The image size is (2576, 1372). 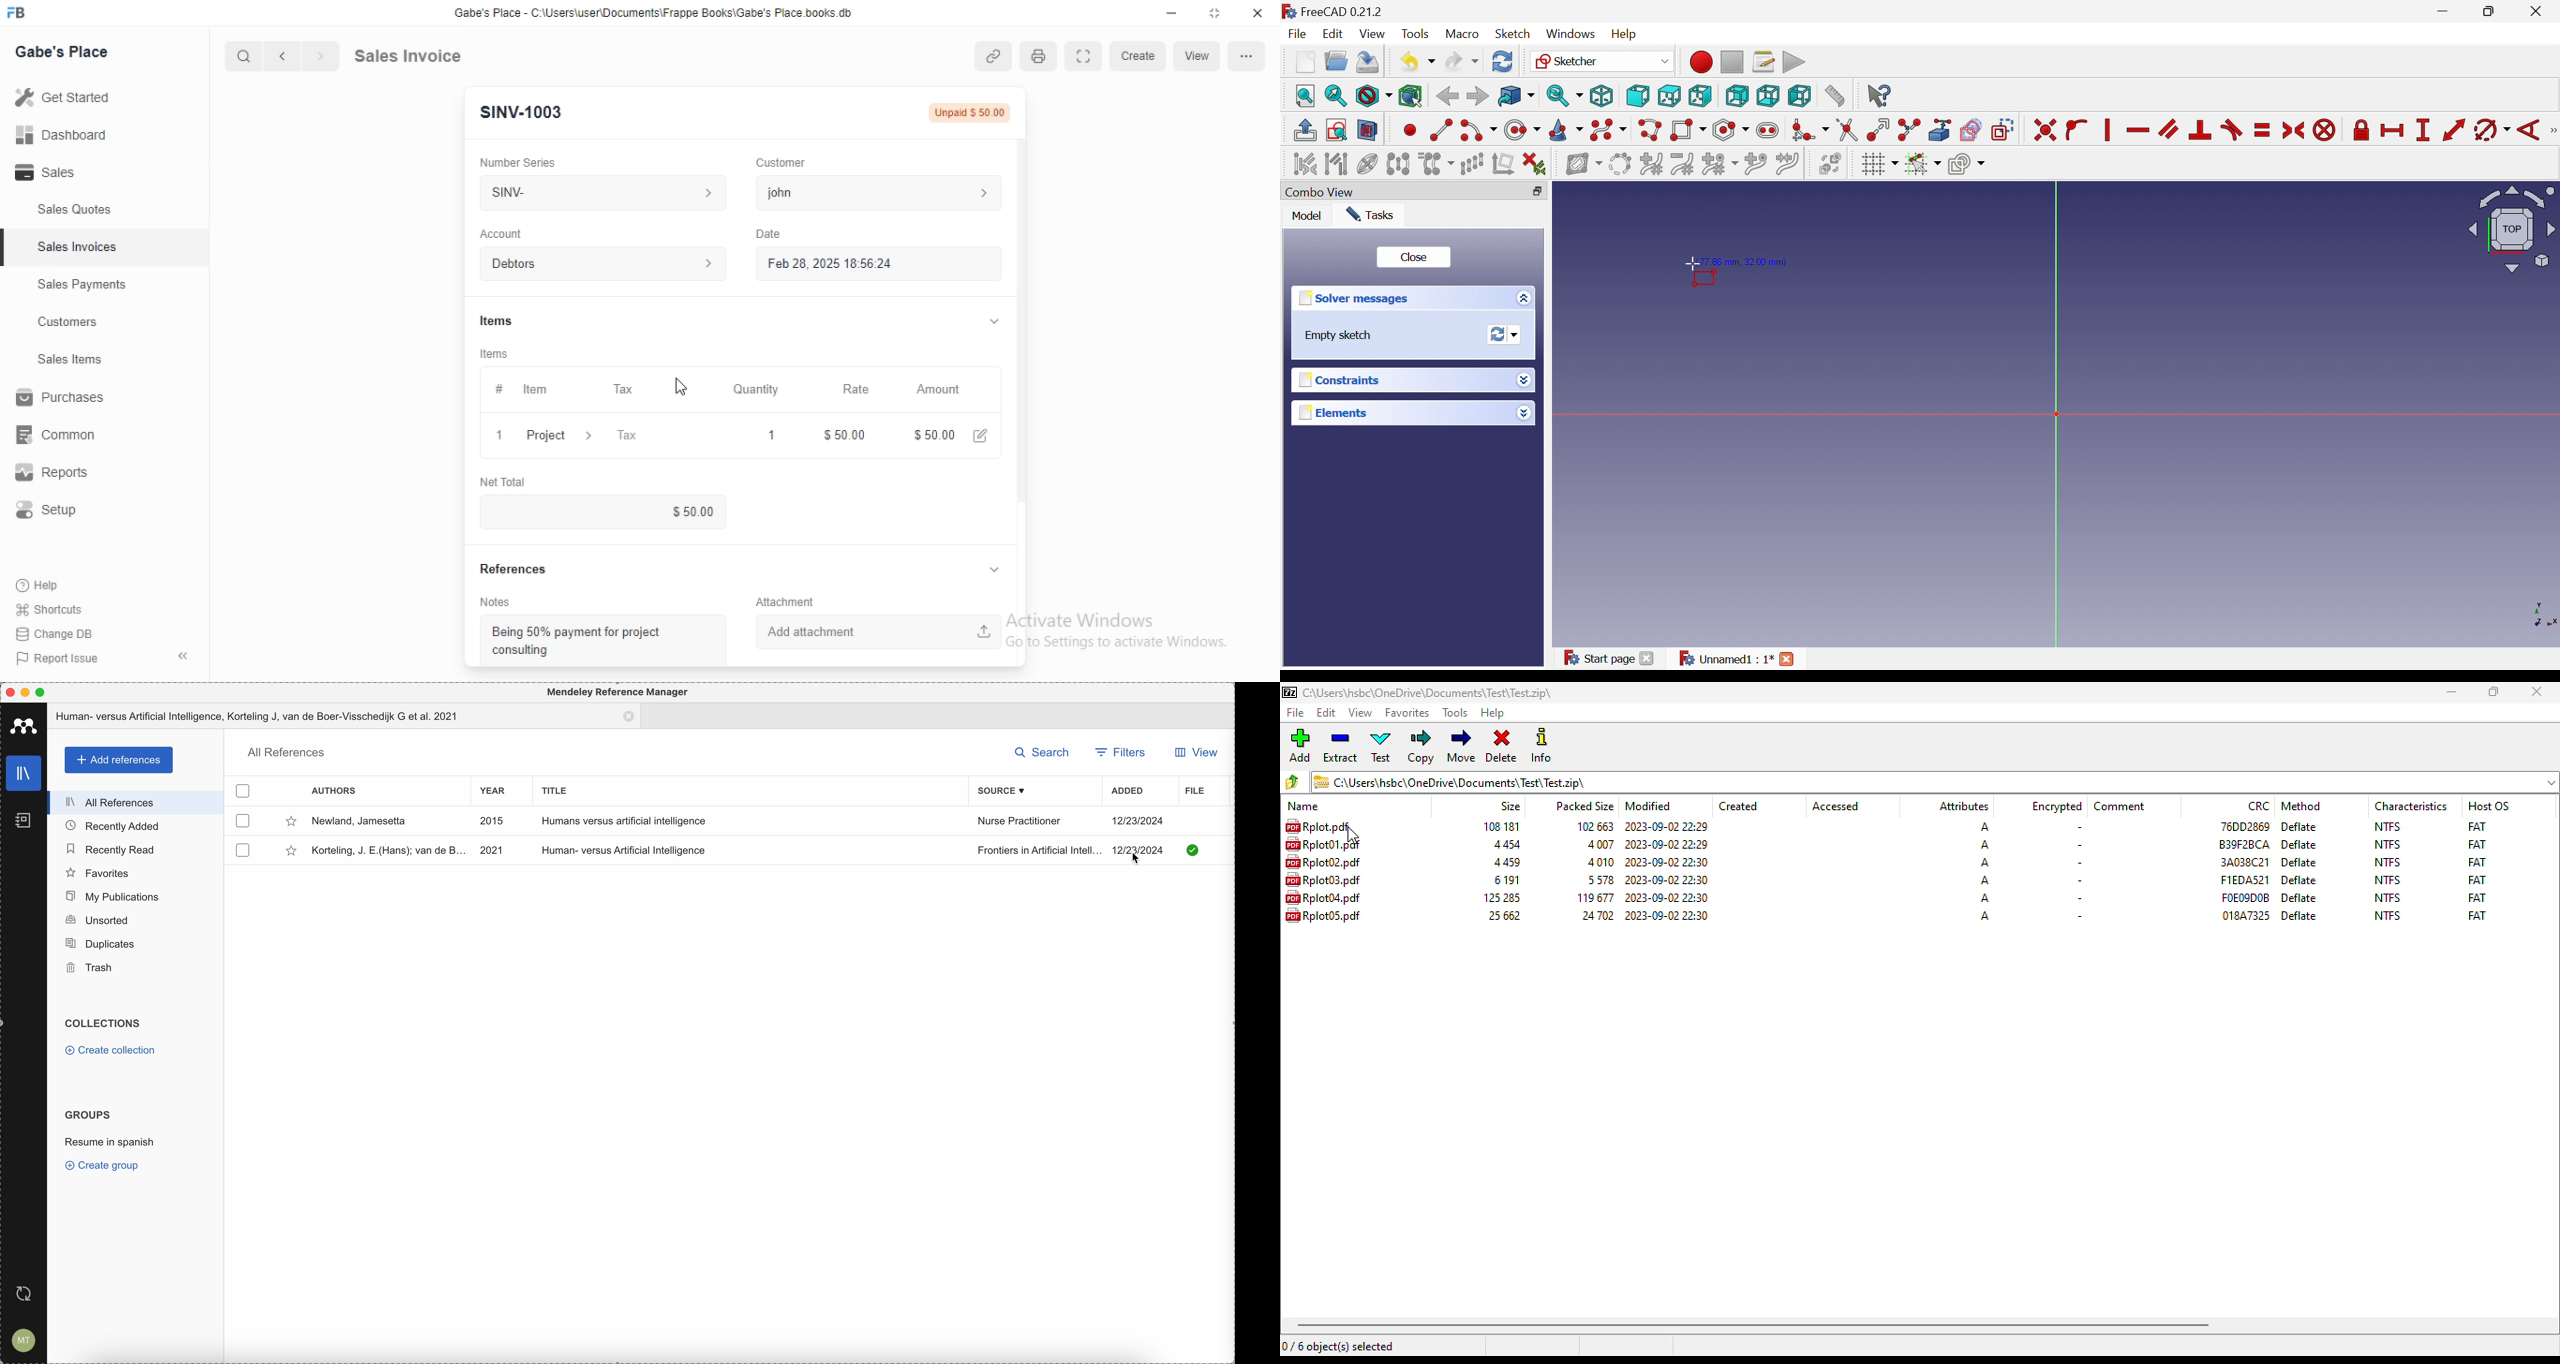 I want to click on accessed, so click(x=1836, y=807).